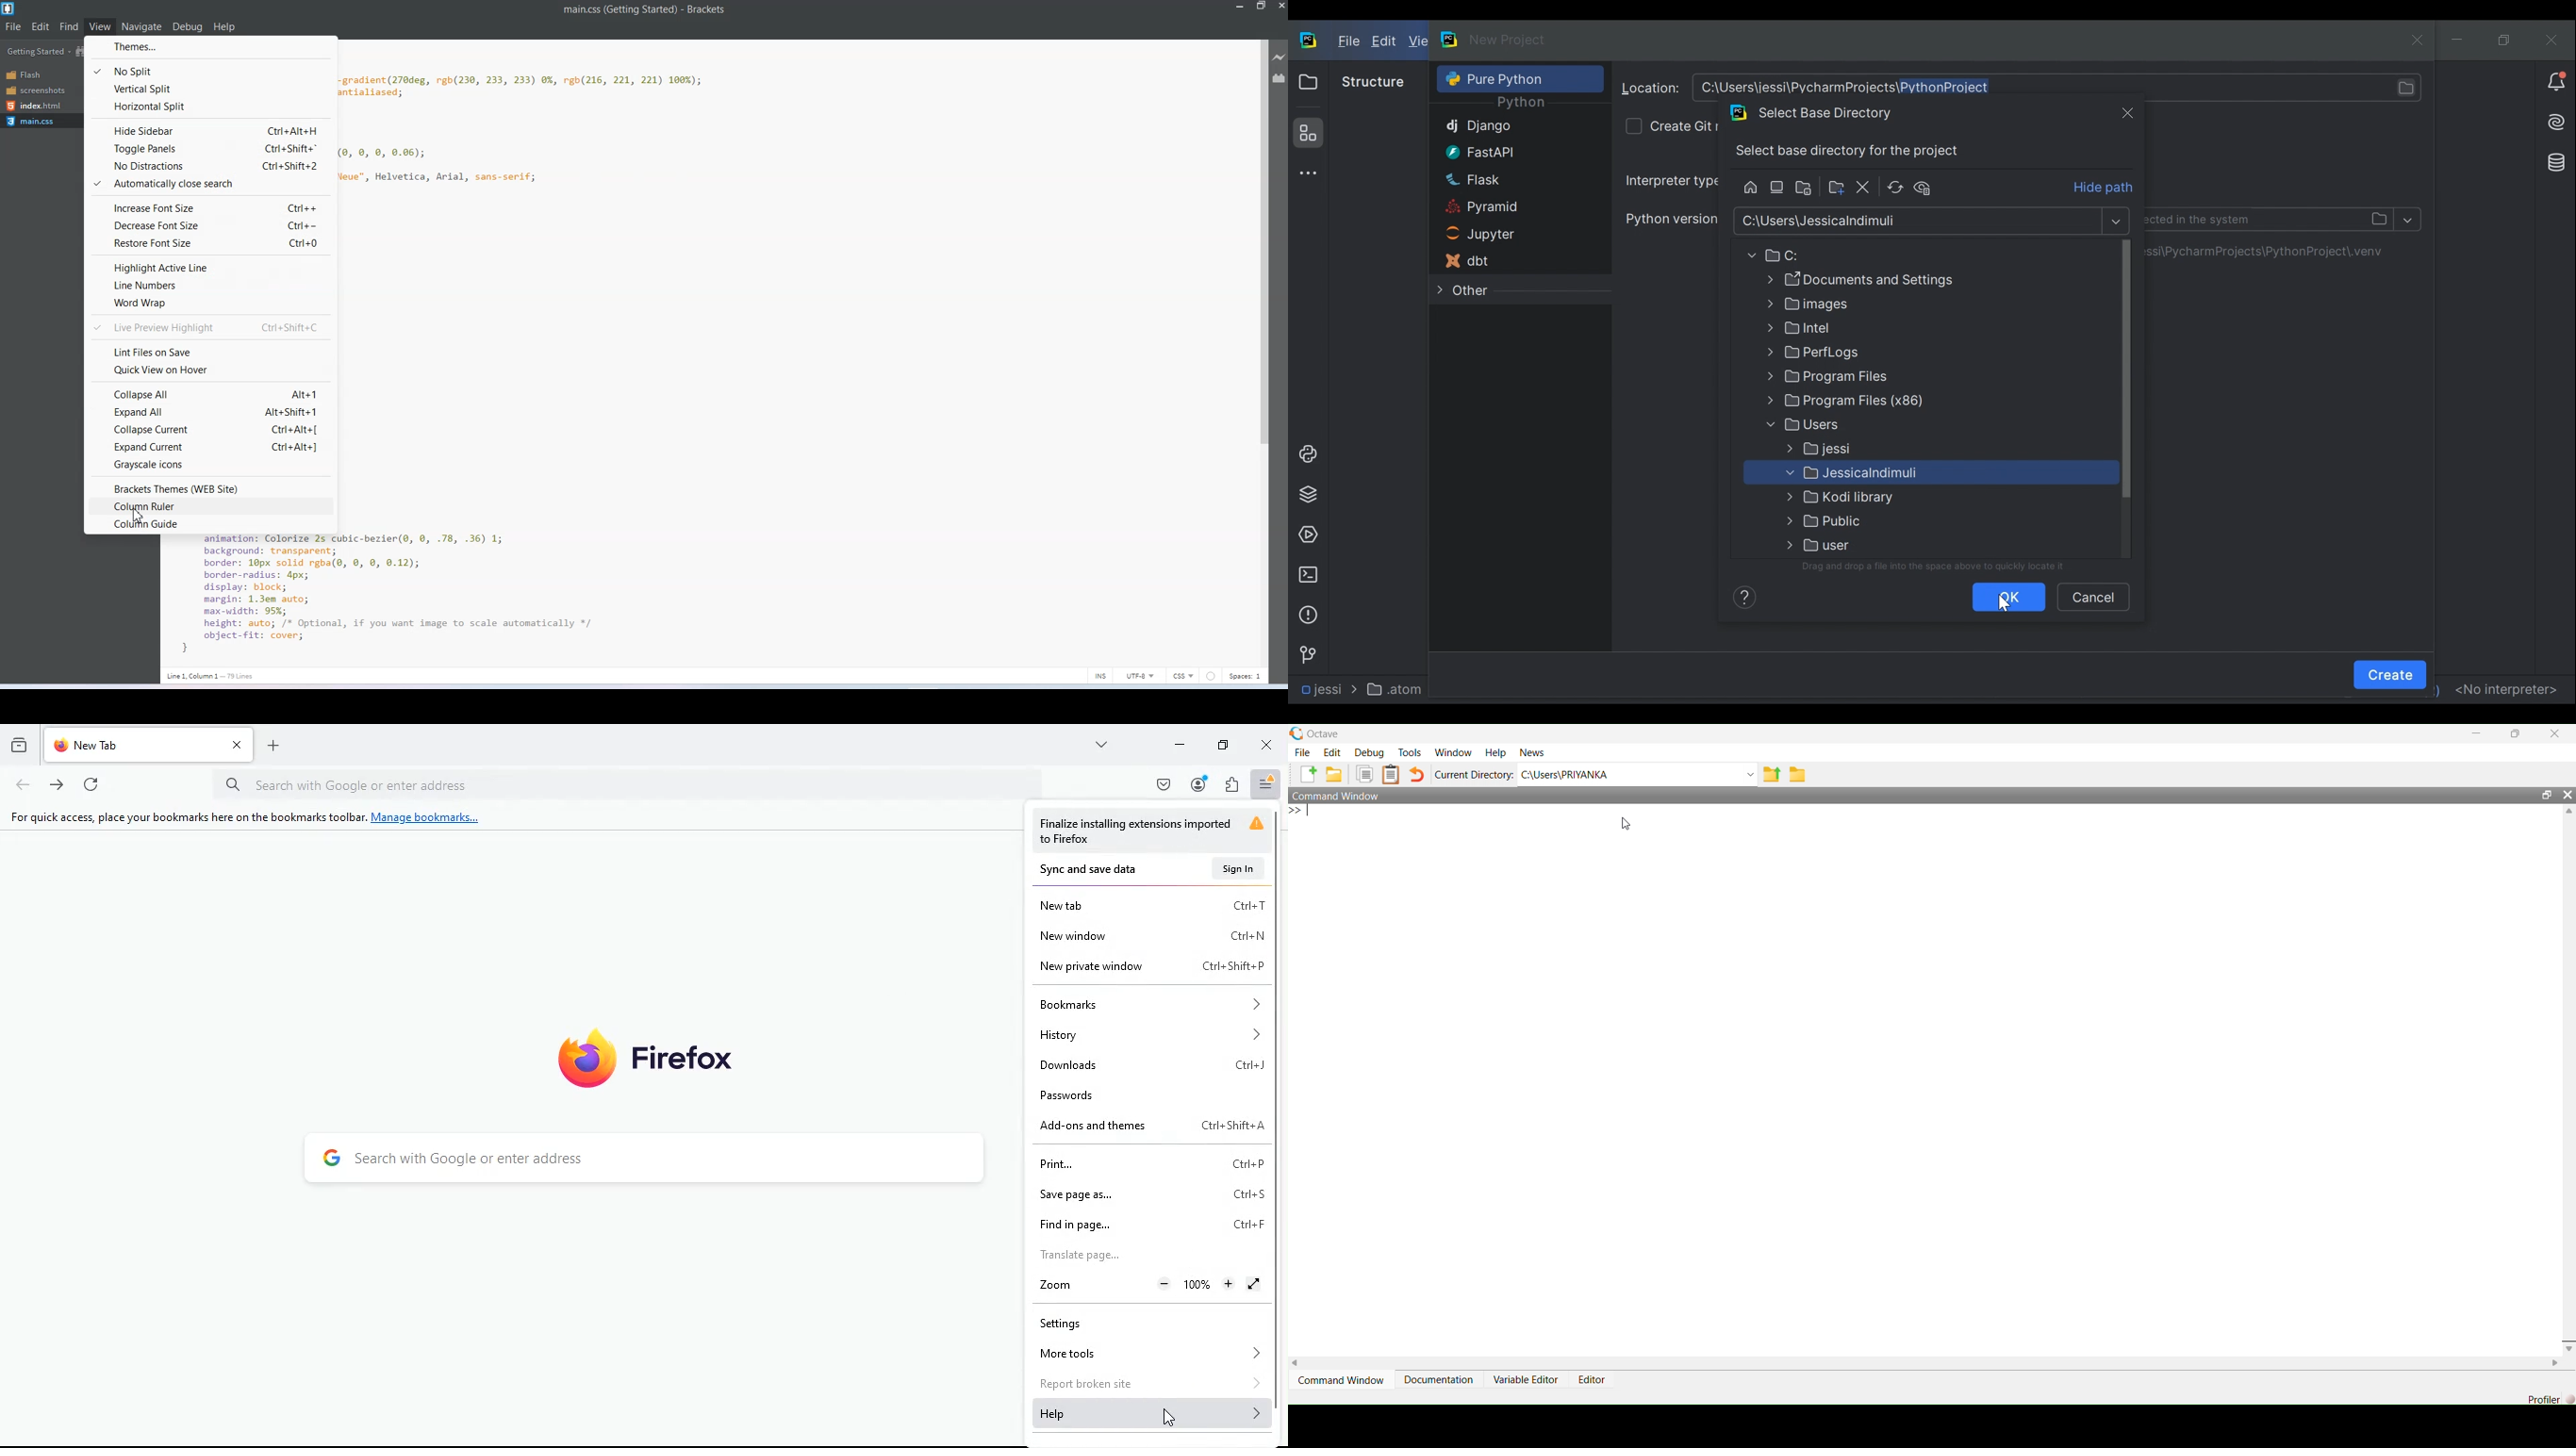 This screenshot has height=1456, width=2576. Describe the element at coordinates (93, 785) in the screenshot. I see `refresh` at that location.